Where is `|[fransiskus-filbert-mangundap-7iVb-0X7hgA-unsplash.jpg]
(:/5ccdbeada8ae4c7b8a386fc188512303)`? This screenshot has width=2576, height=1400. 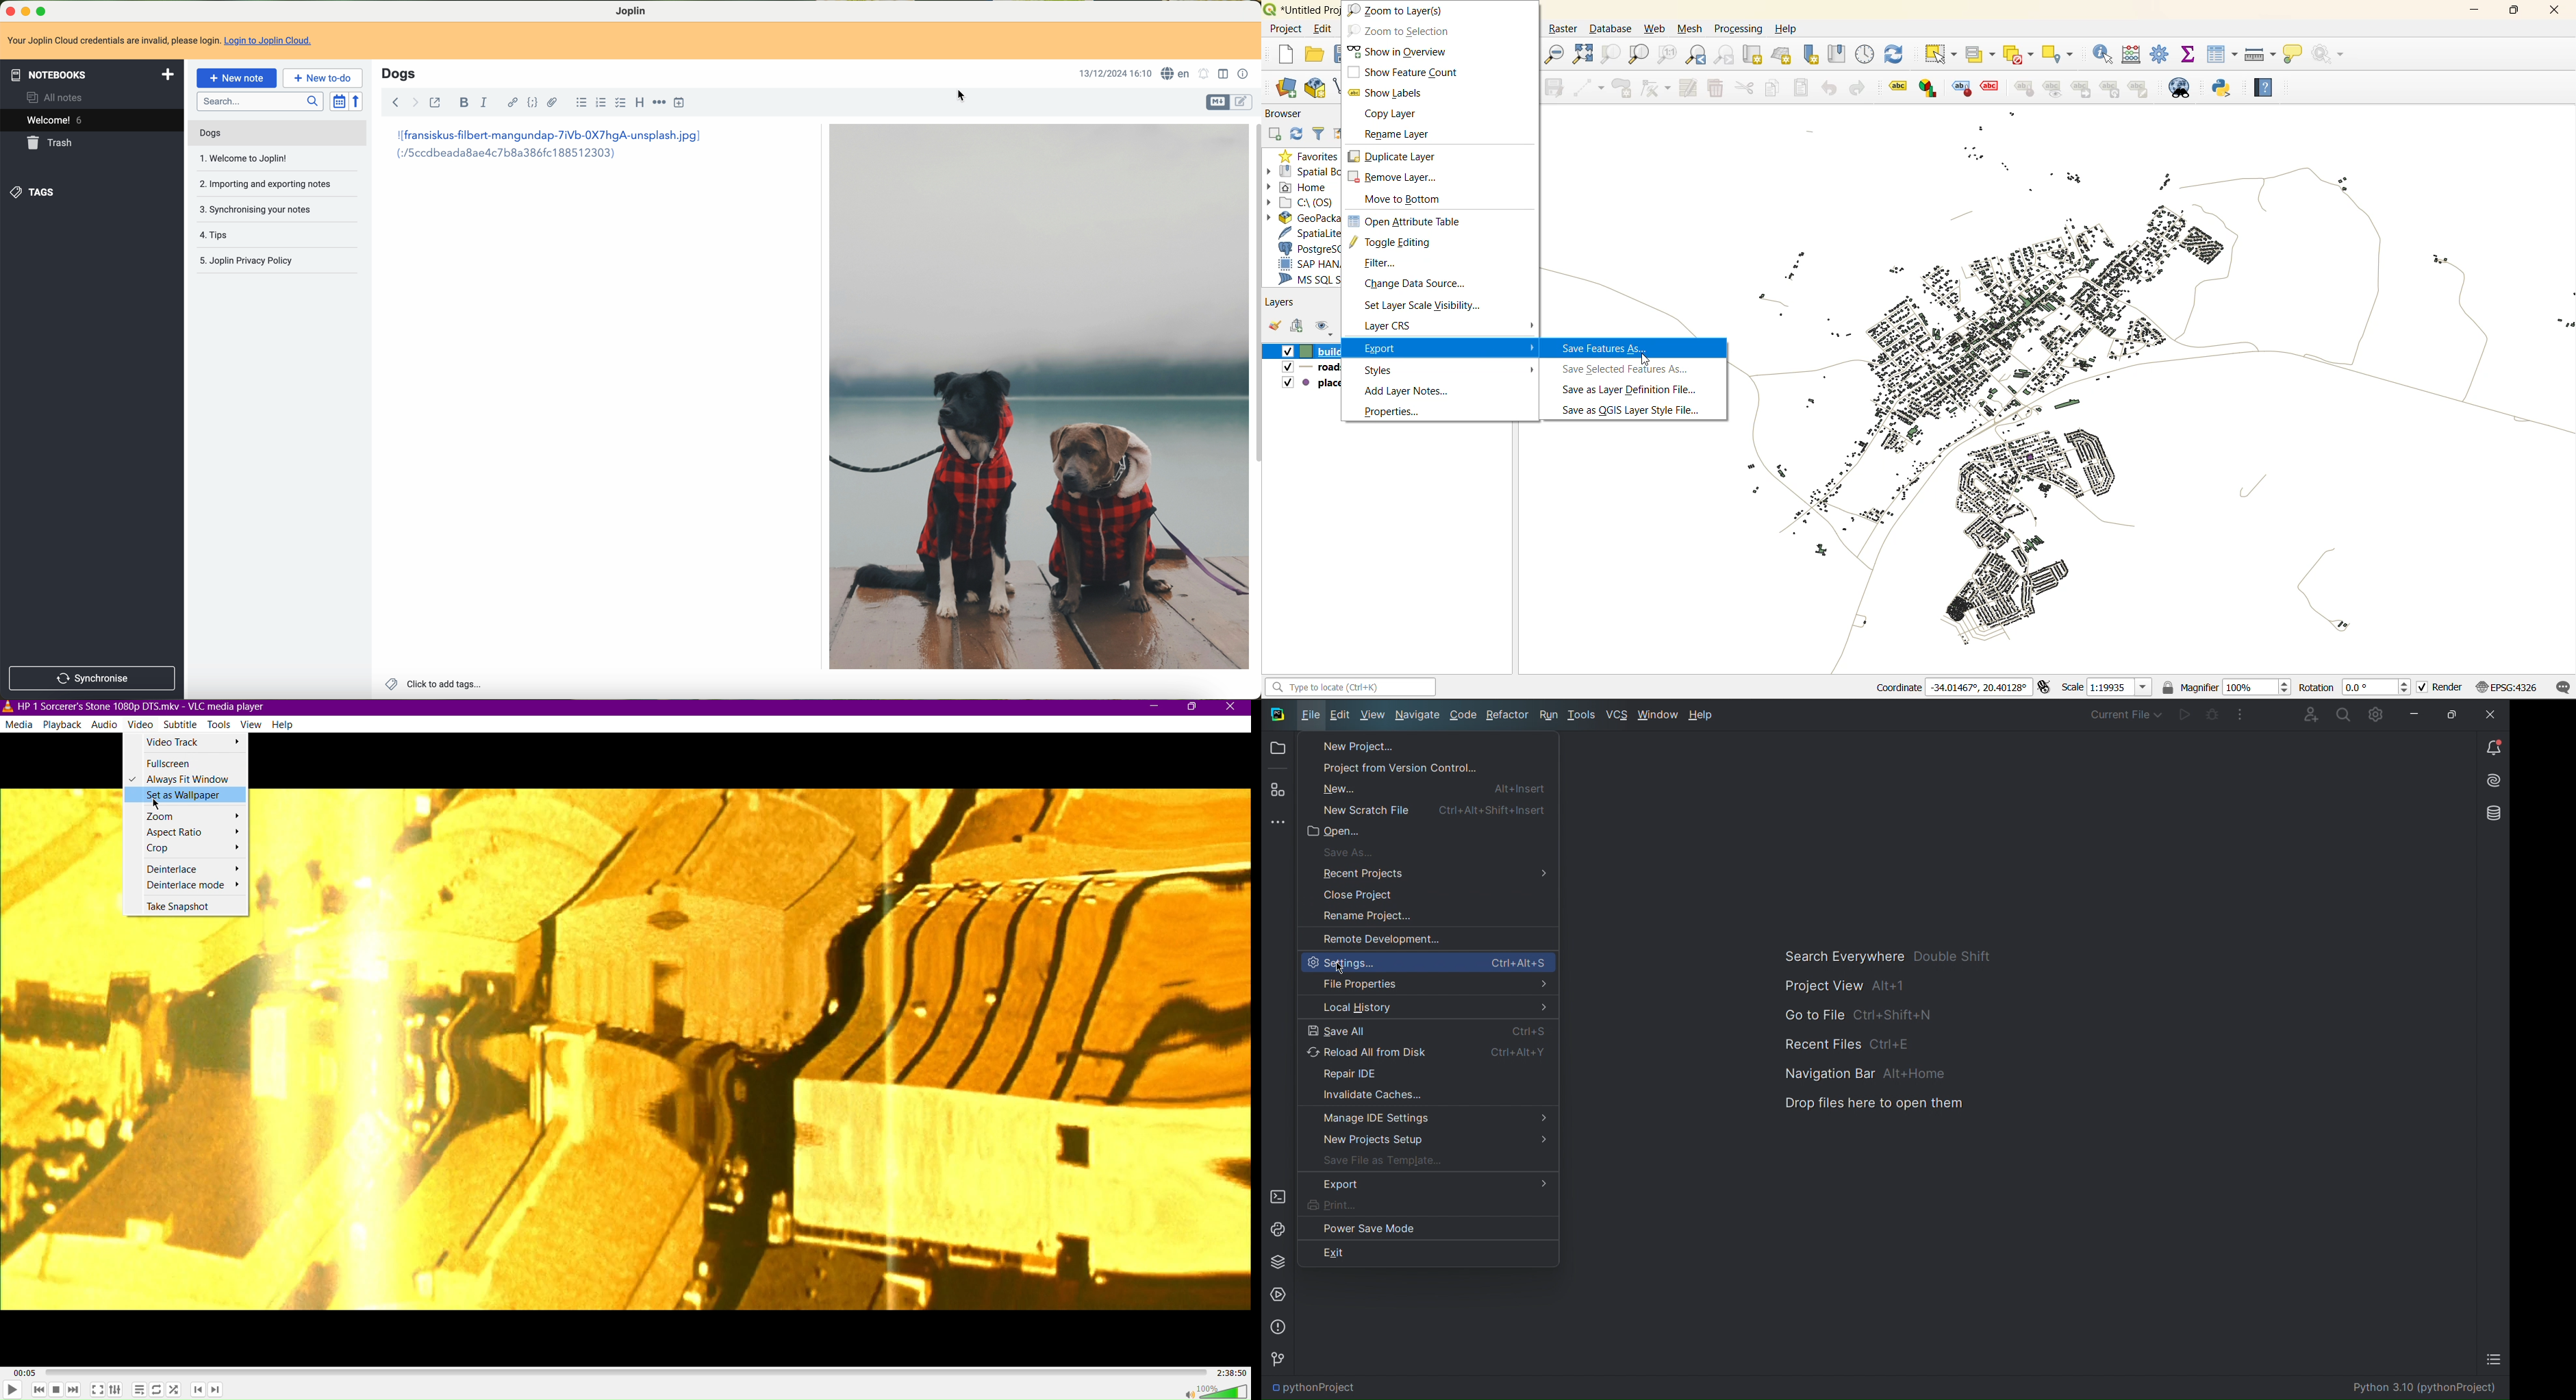 |[fransiskus-filbert-mangundap-7iVb-0X7hgA-unsplash.jpg]
(:/5ccdbeada8ae4c7b8a386fc188512303) is located at coordinates (540, 149).